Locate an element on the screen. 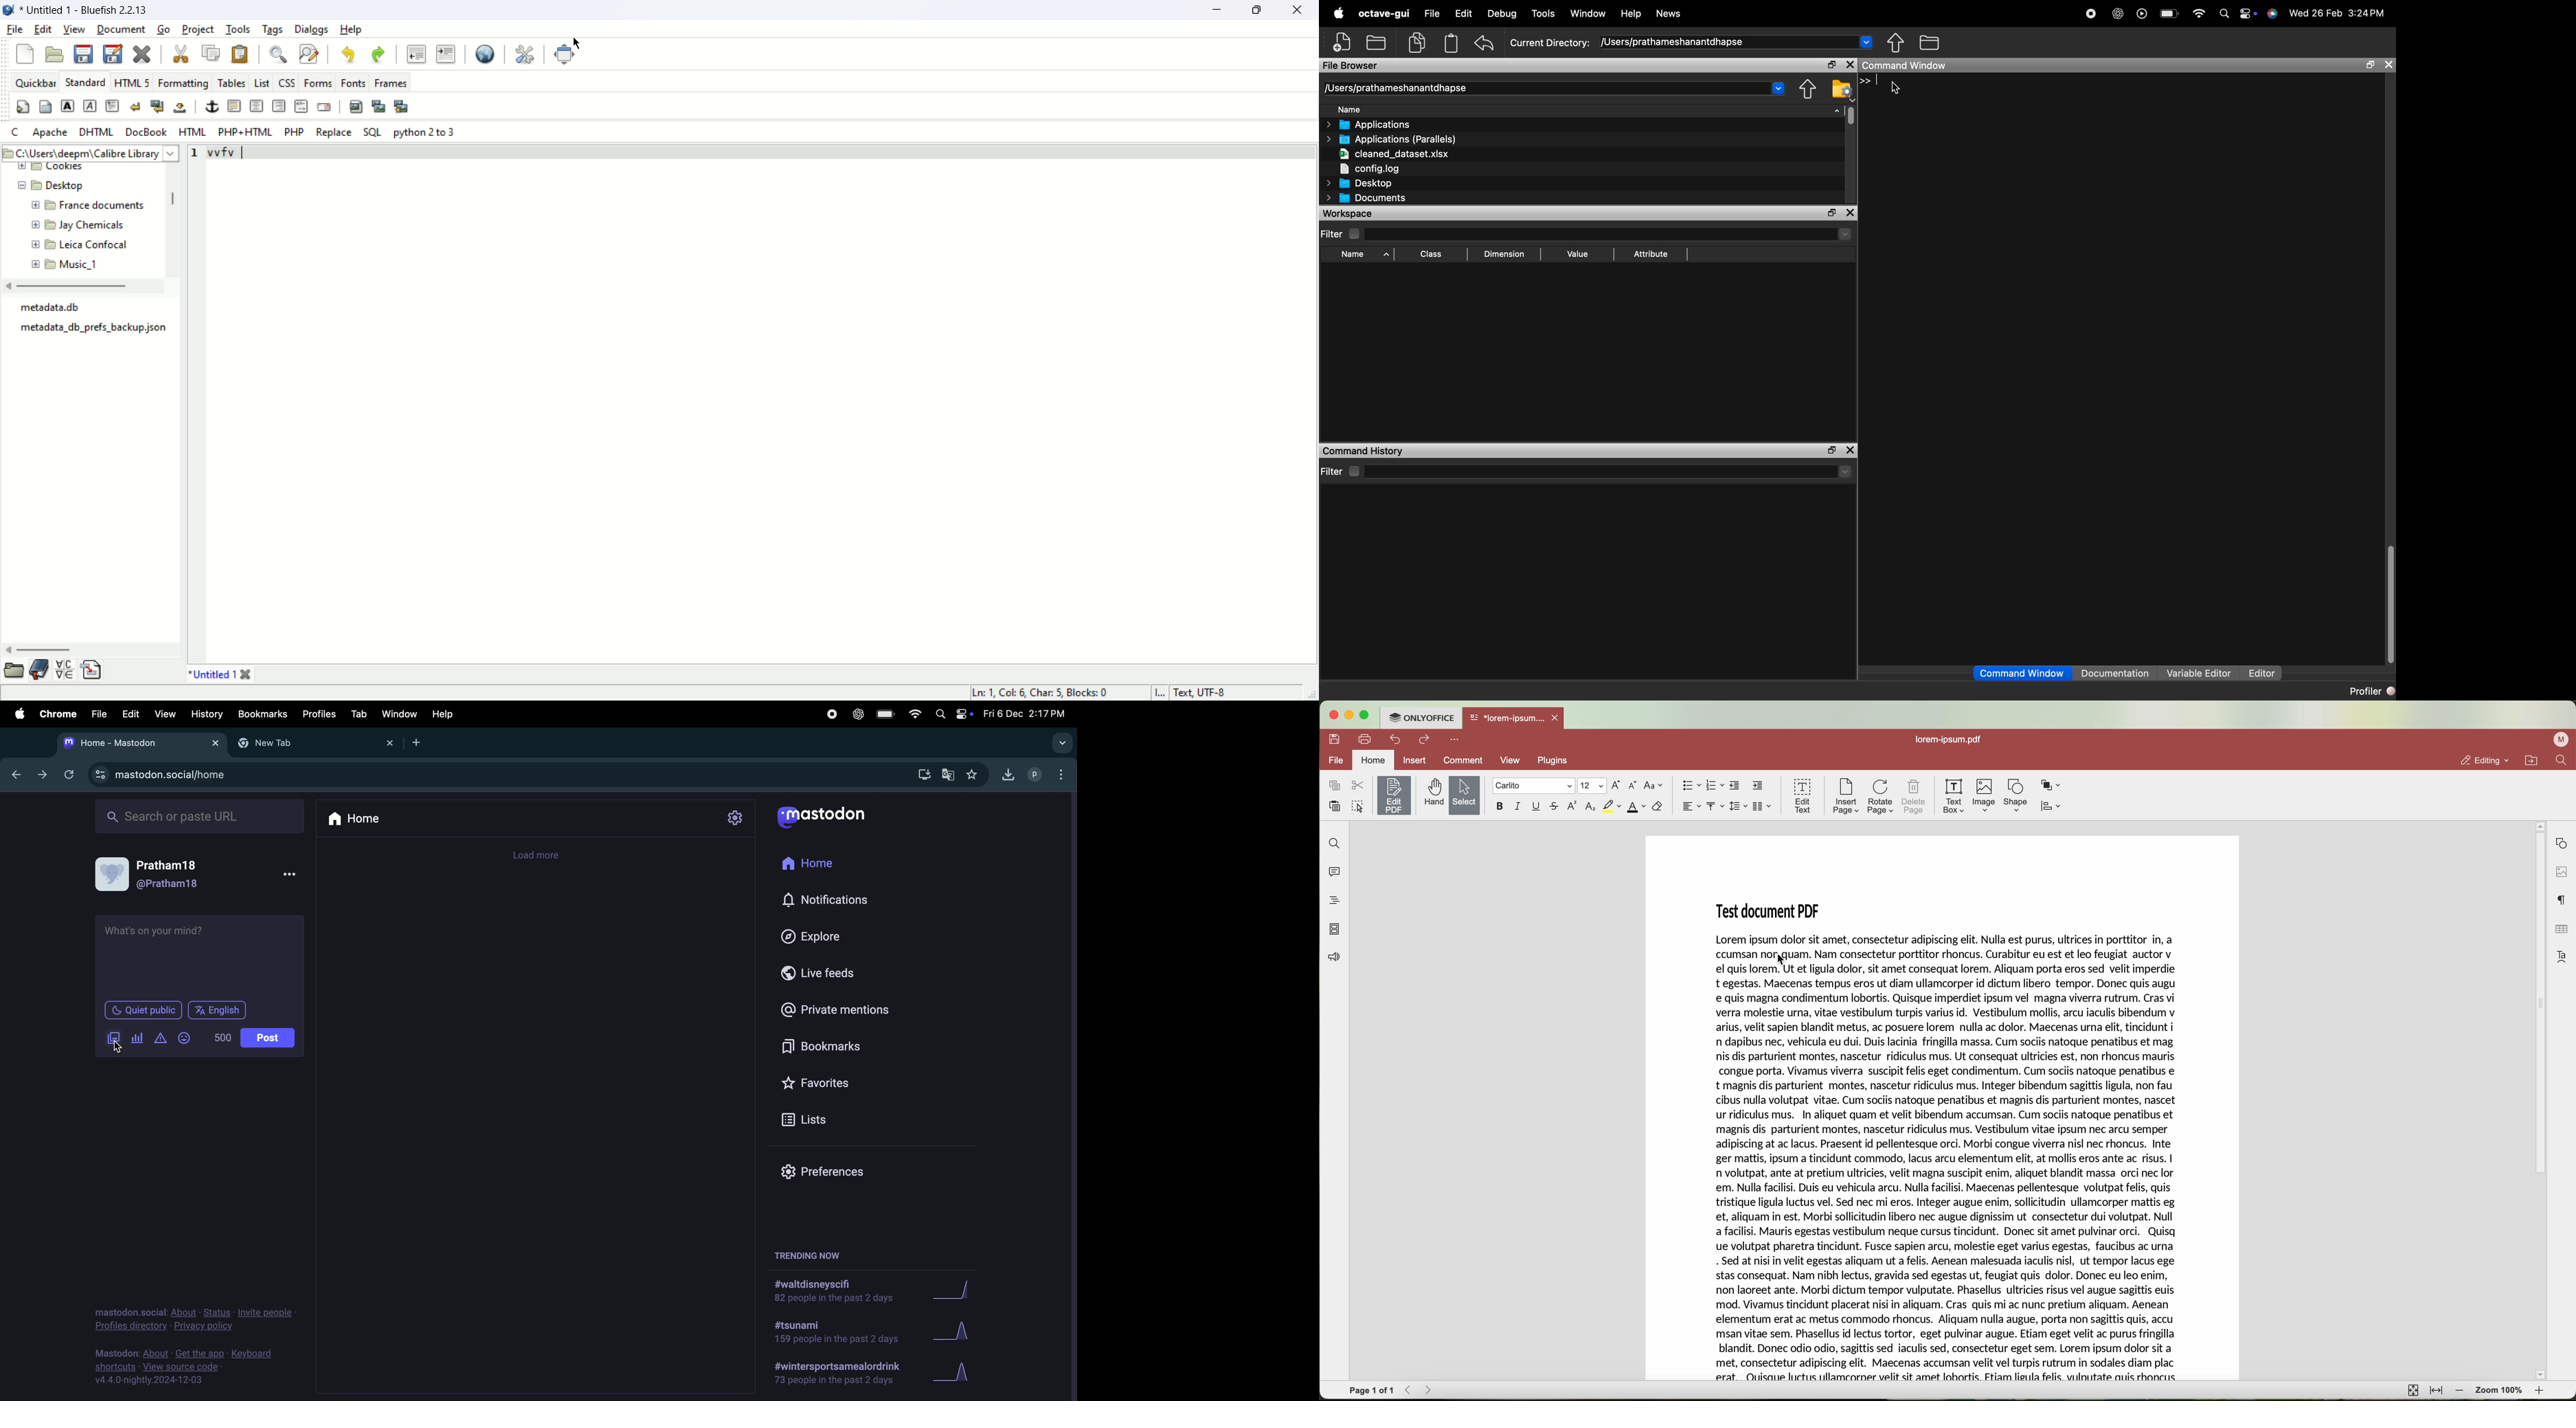  downloads is located at coordinates (1008, 773).